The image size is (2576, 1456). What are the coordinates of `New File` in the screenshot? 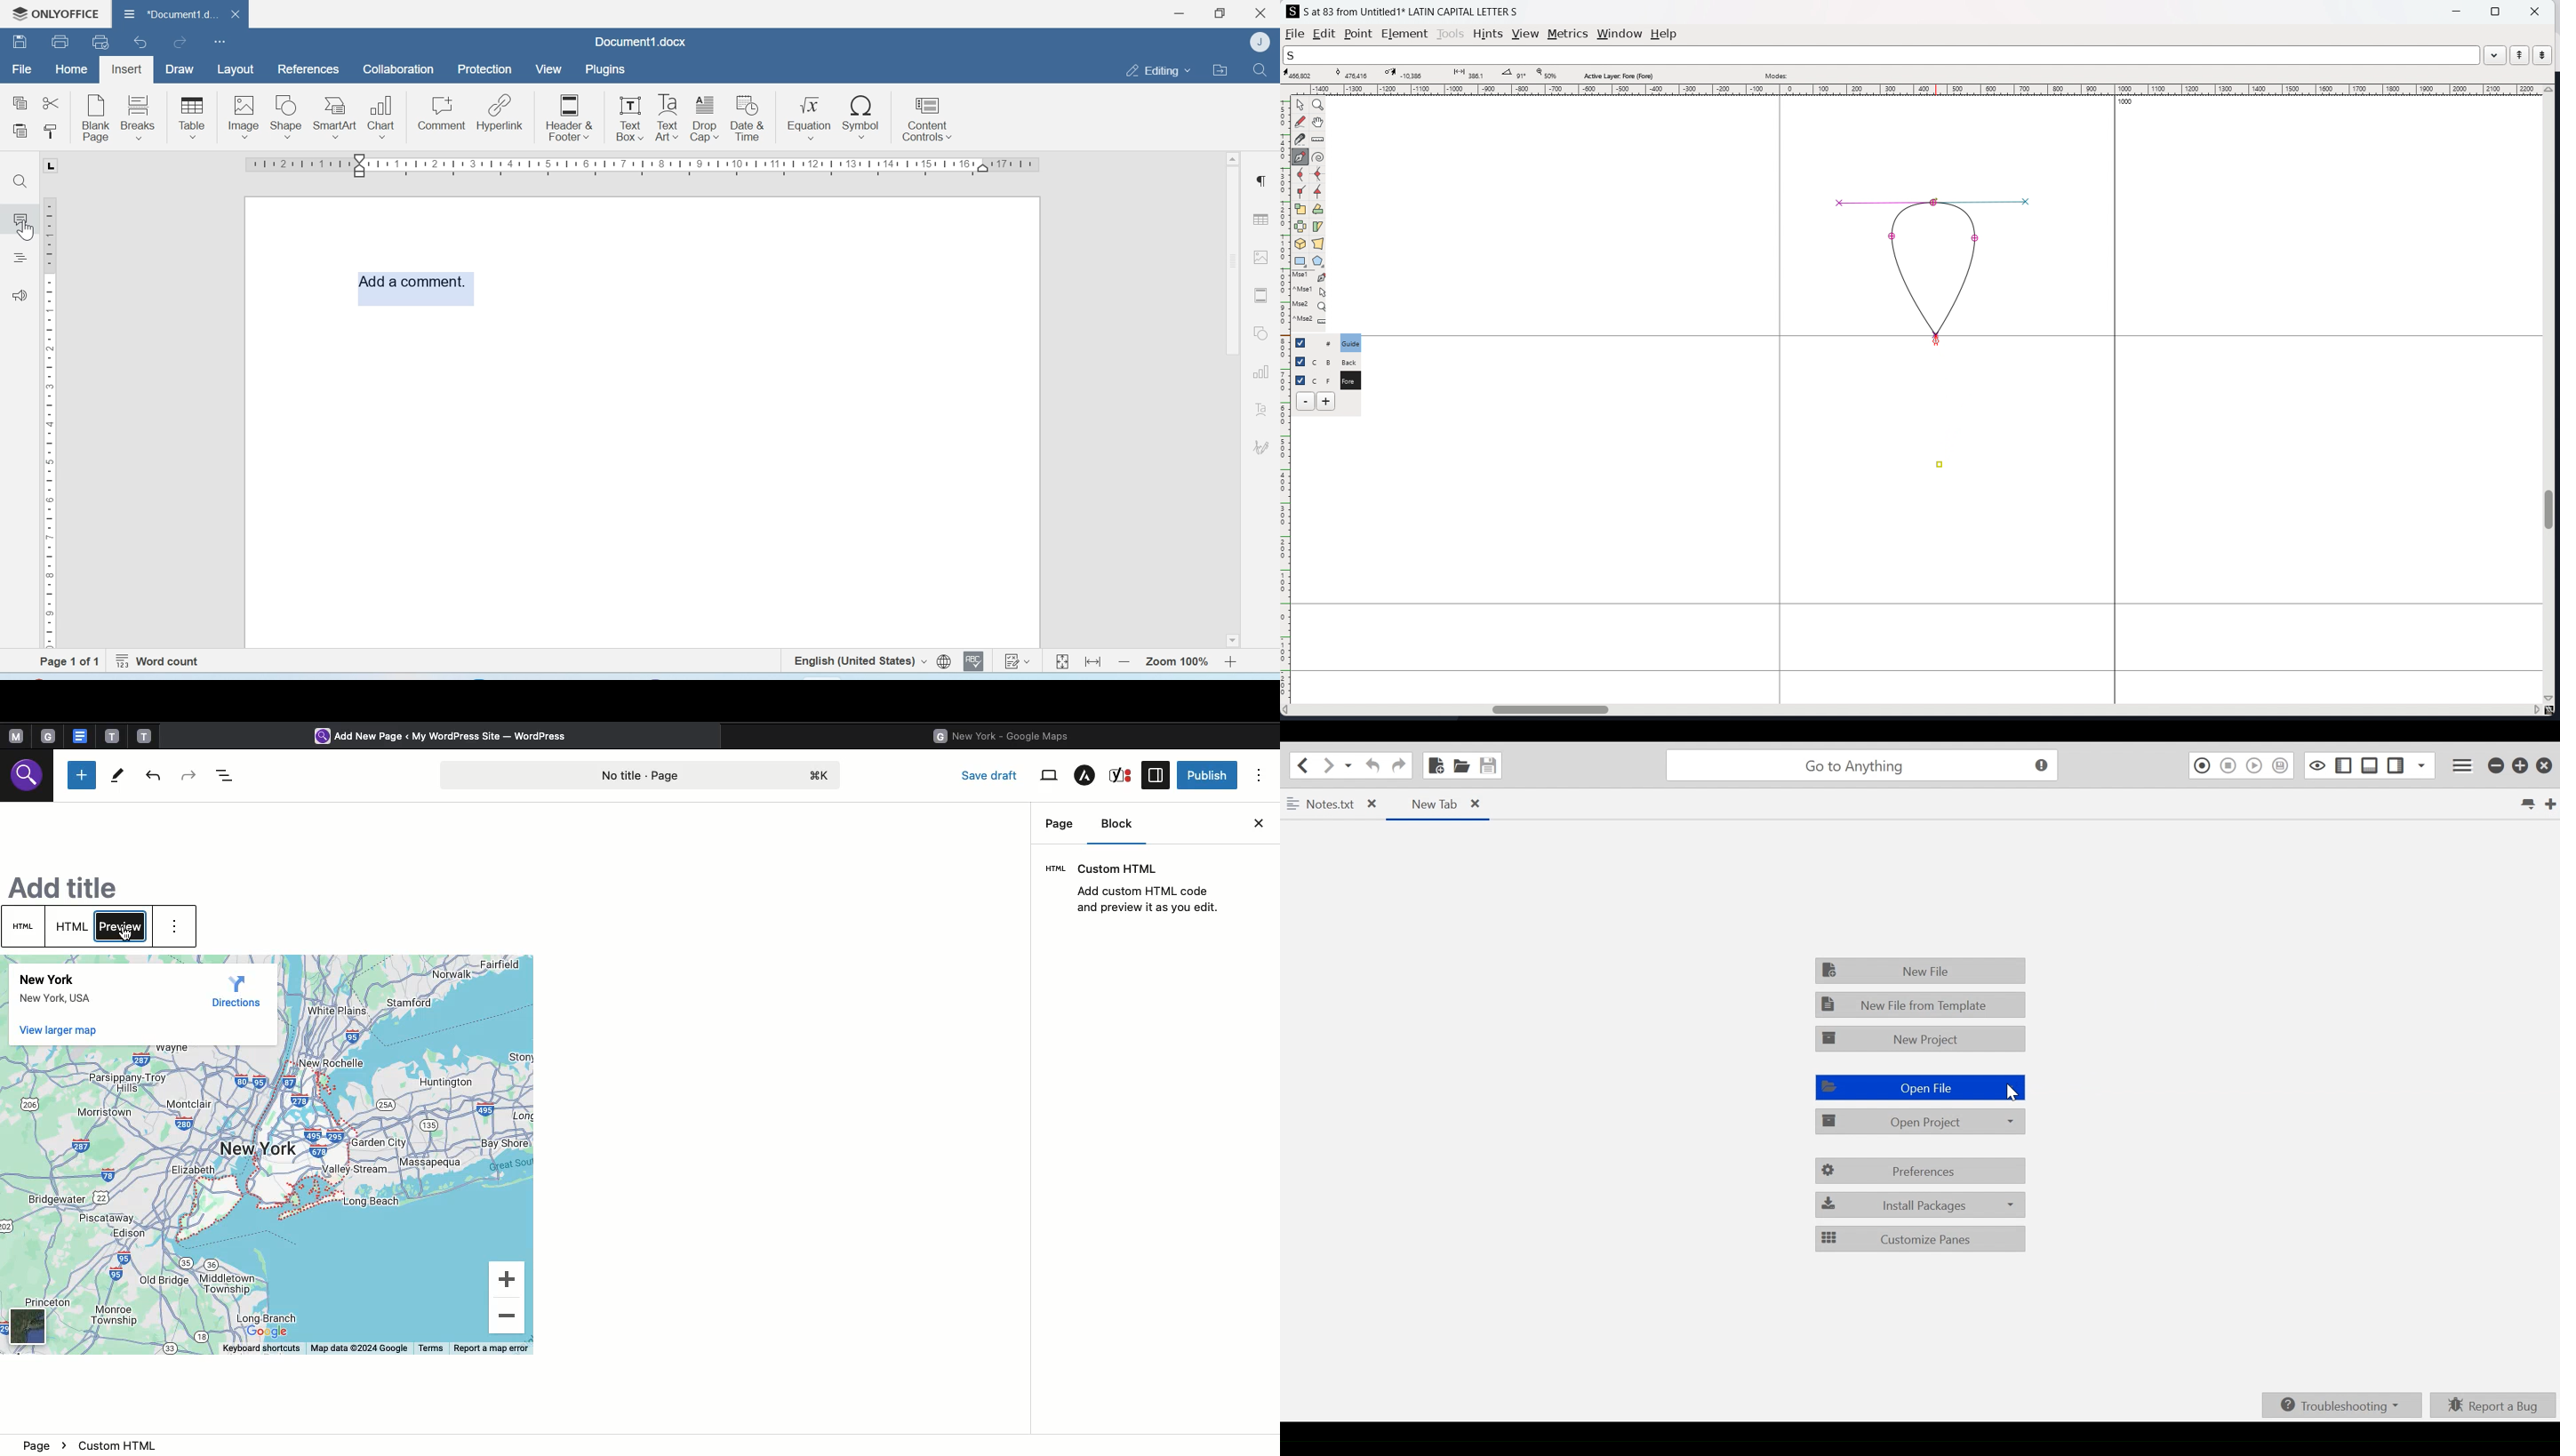 It's located at (1435, 764).